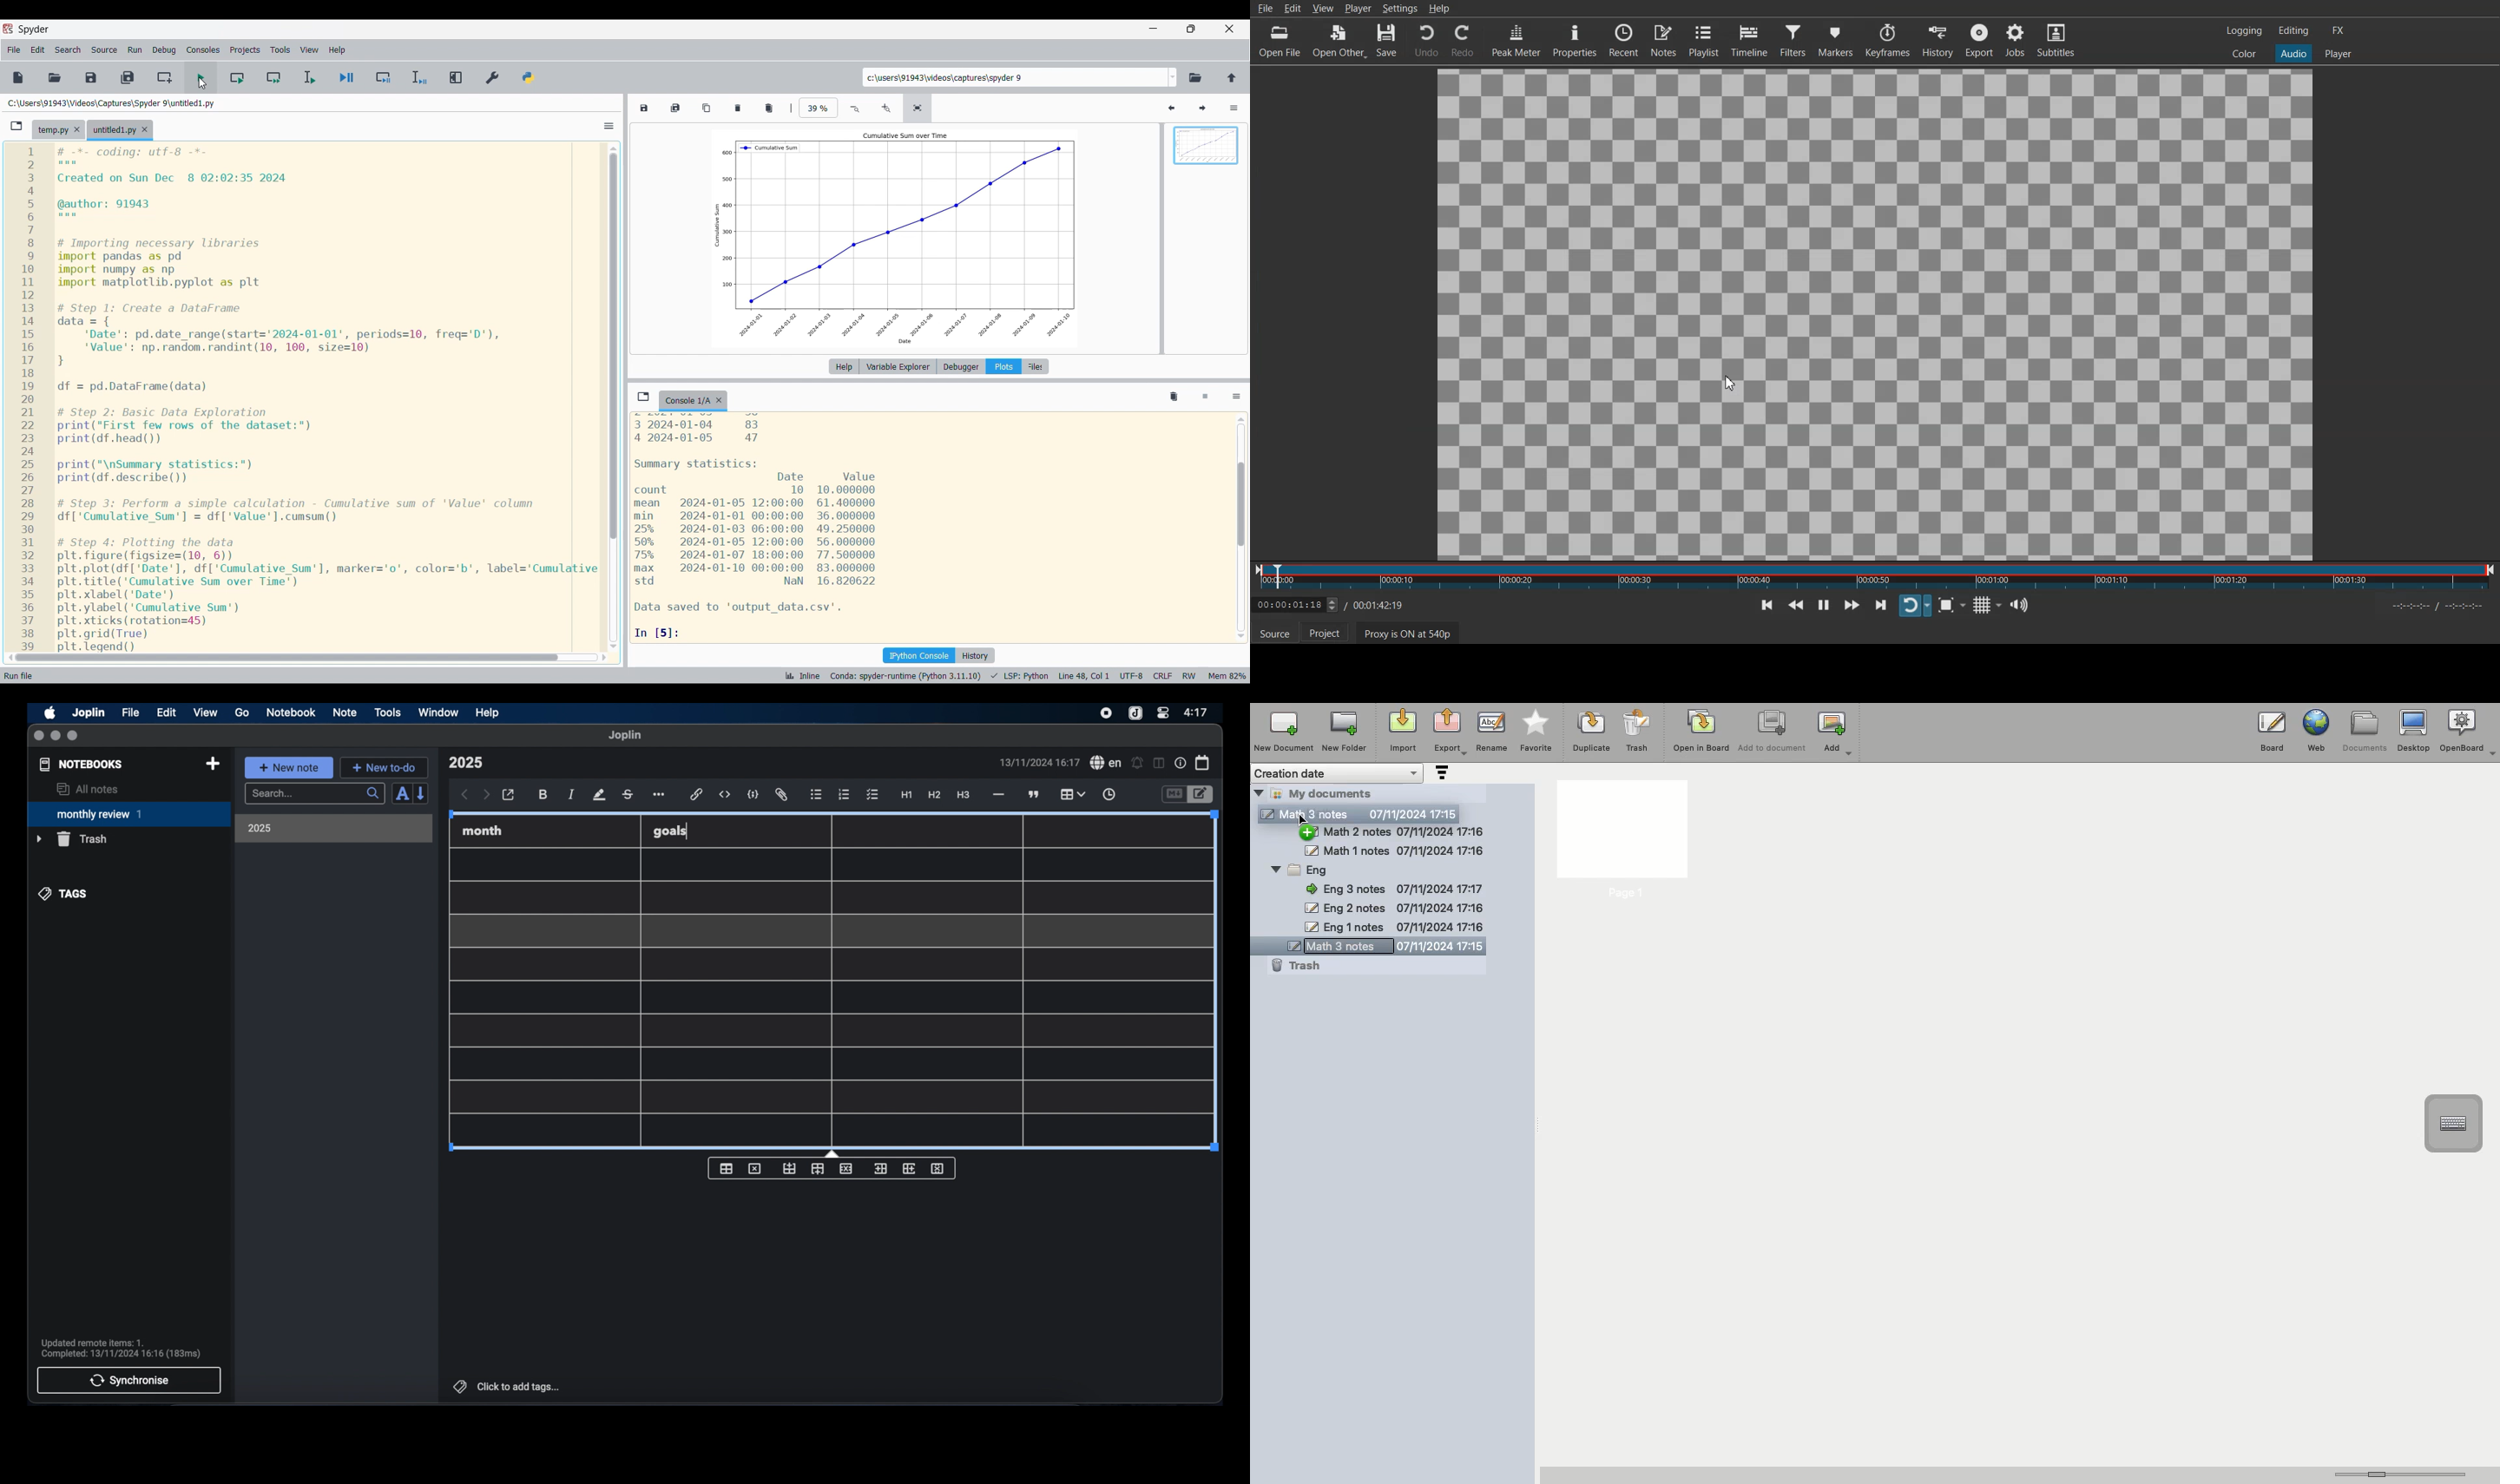  Describe the element at coordinates (14, 50) in the screenshot. I see `File menu` at that location.